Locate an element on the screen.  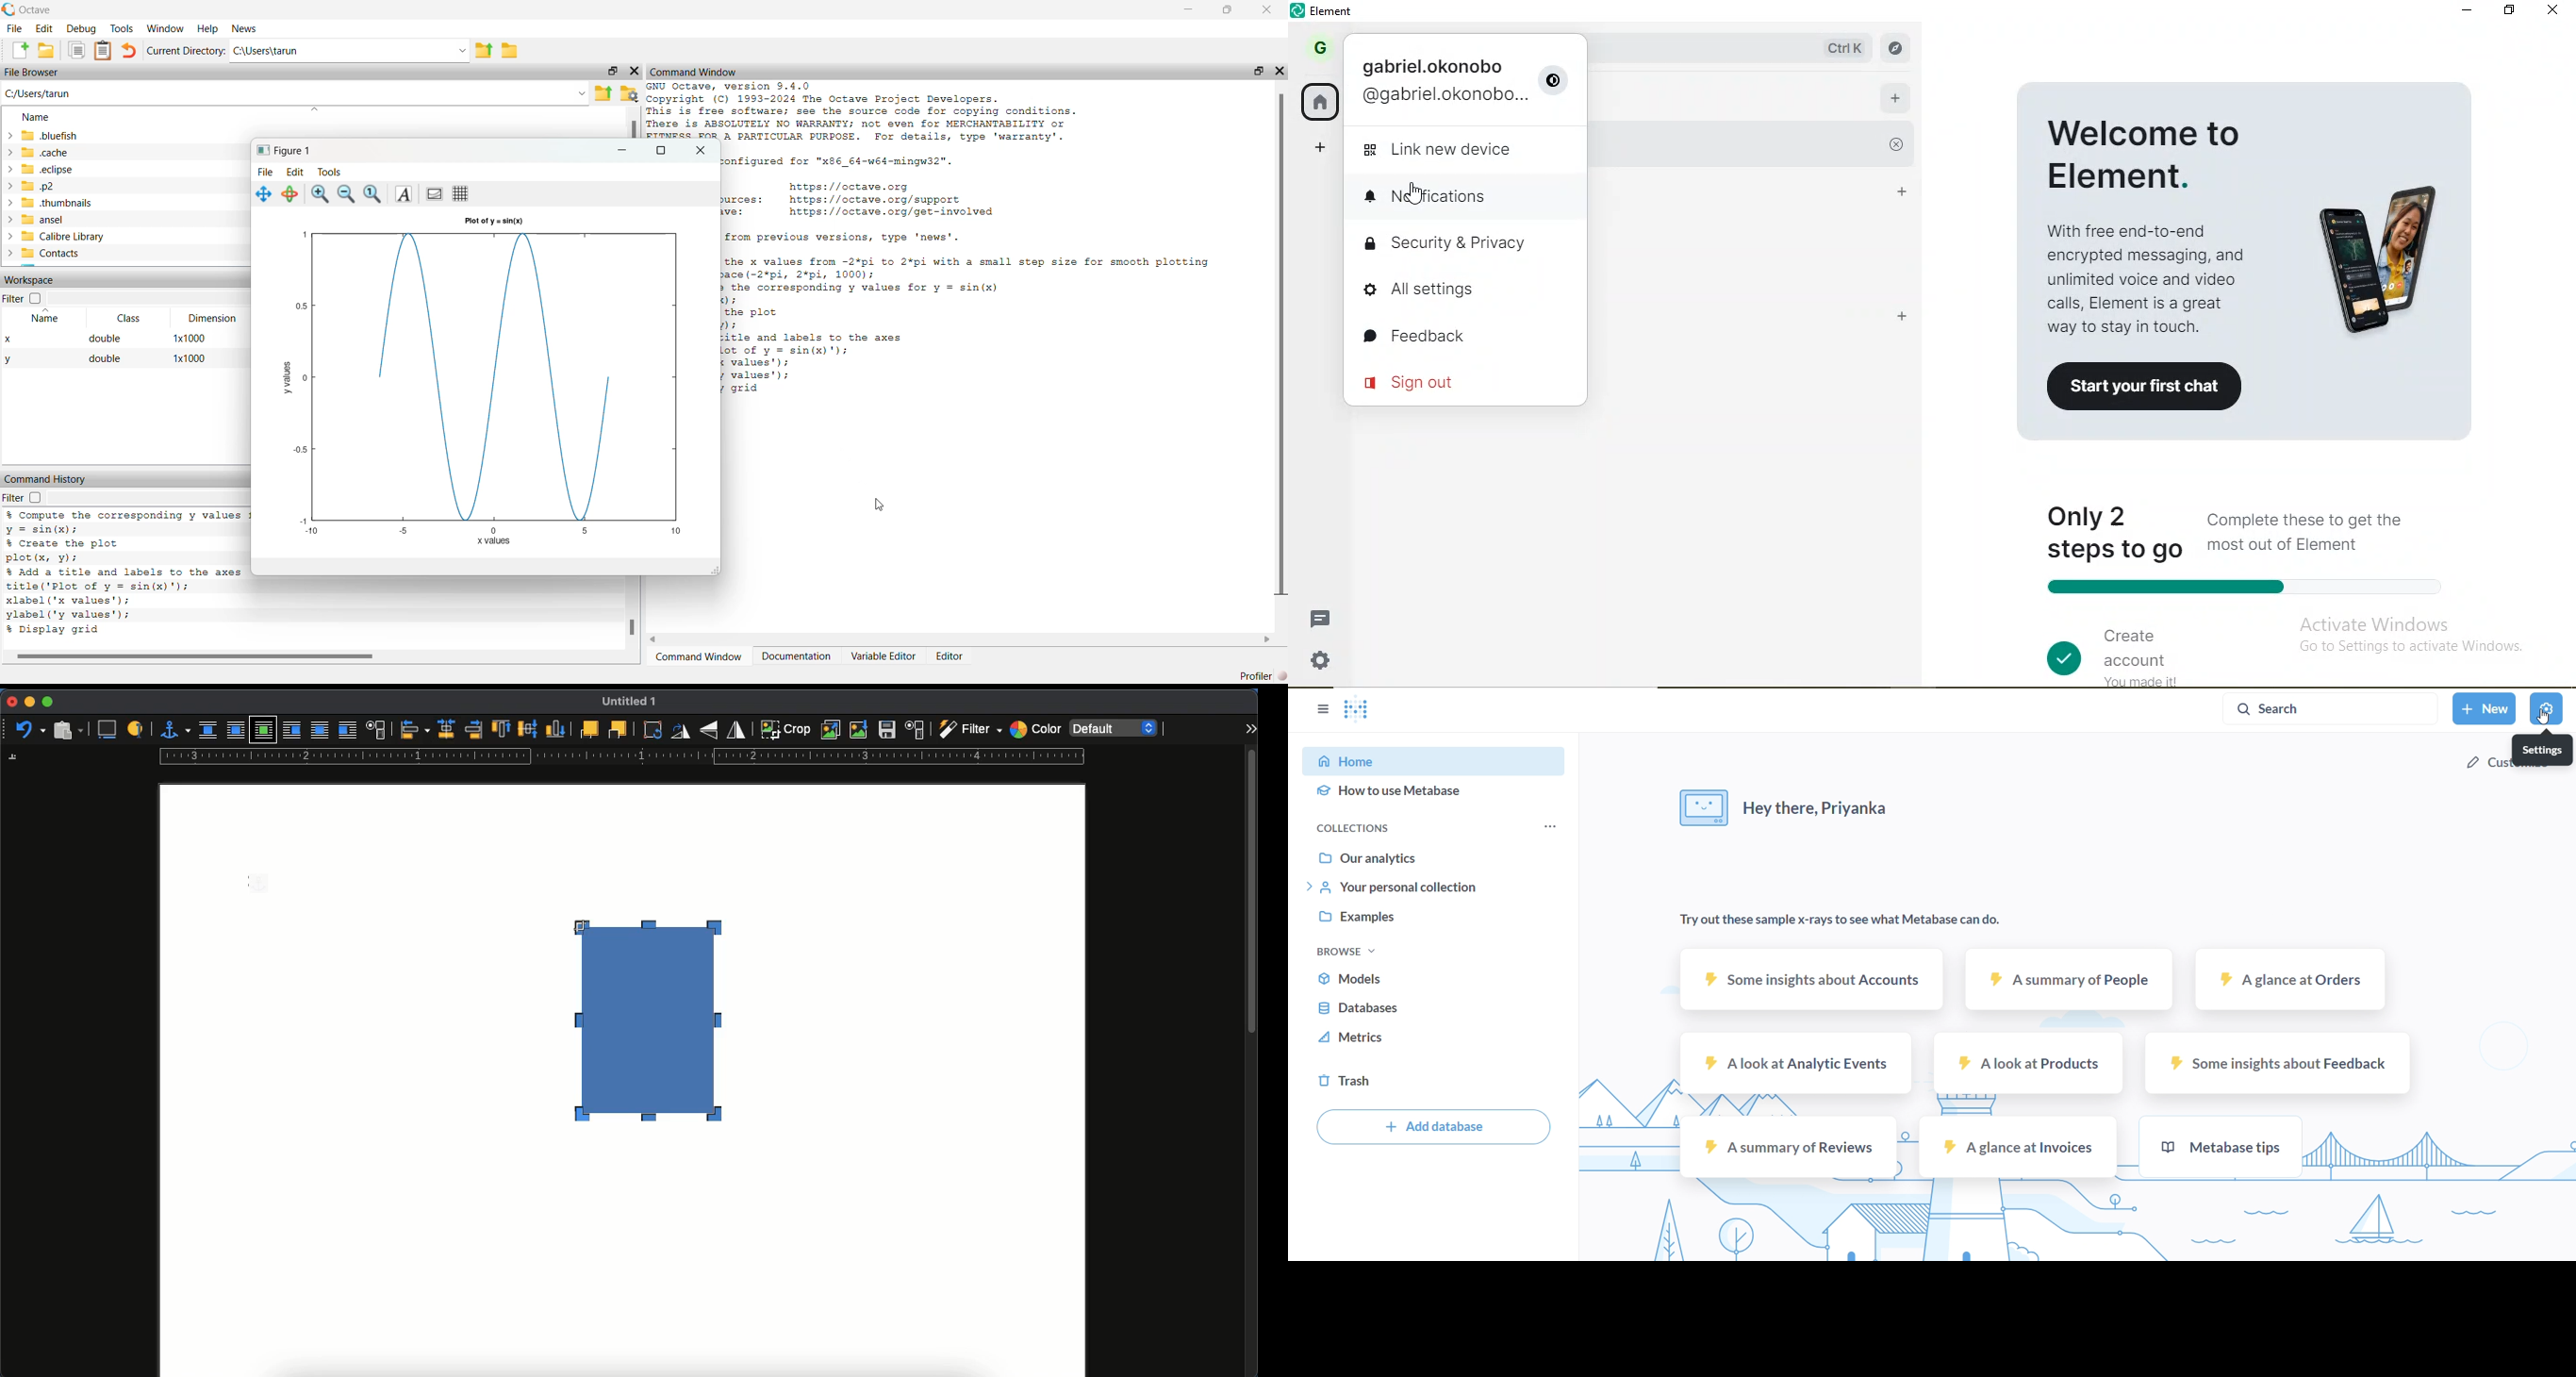
mouse up is located at coordinates (579, 925).